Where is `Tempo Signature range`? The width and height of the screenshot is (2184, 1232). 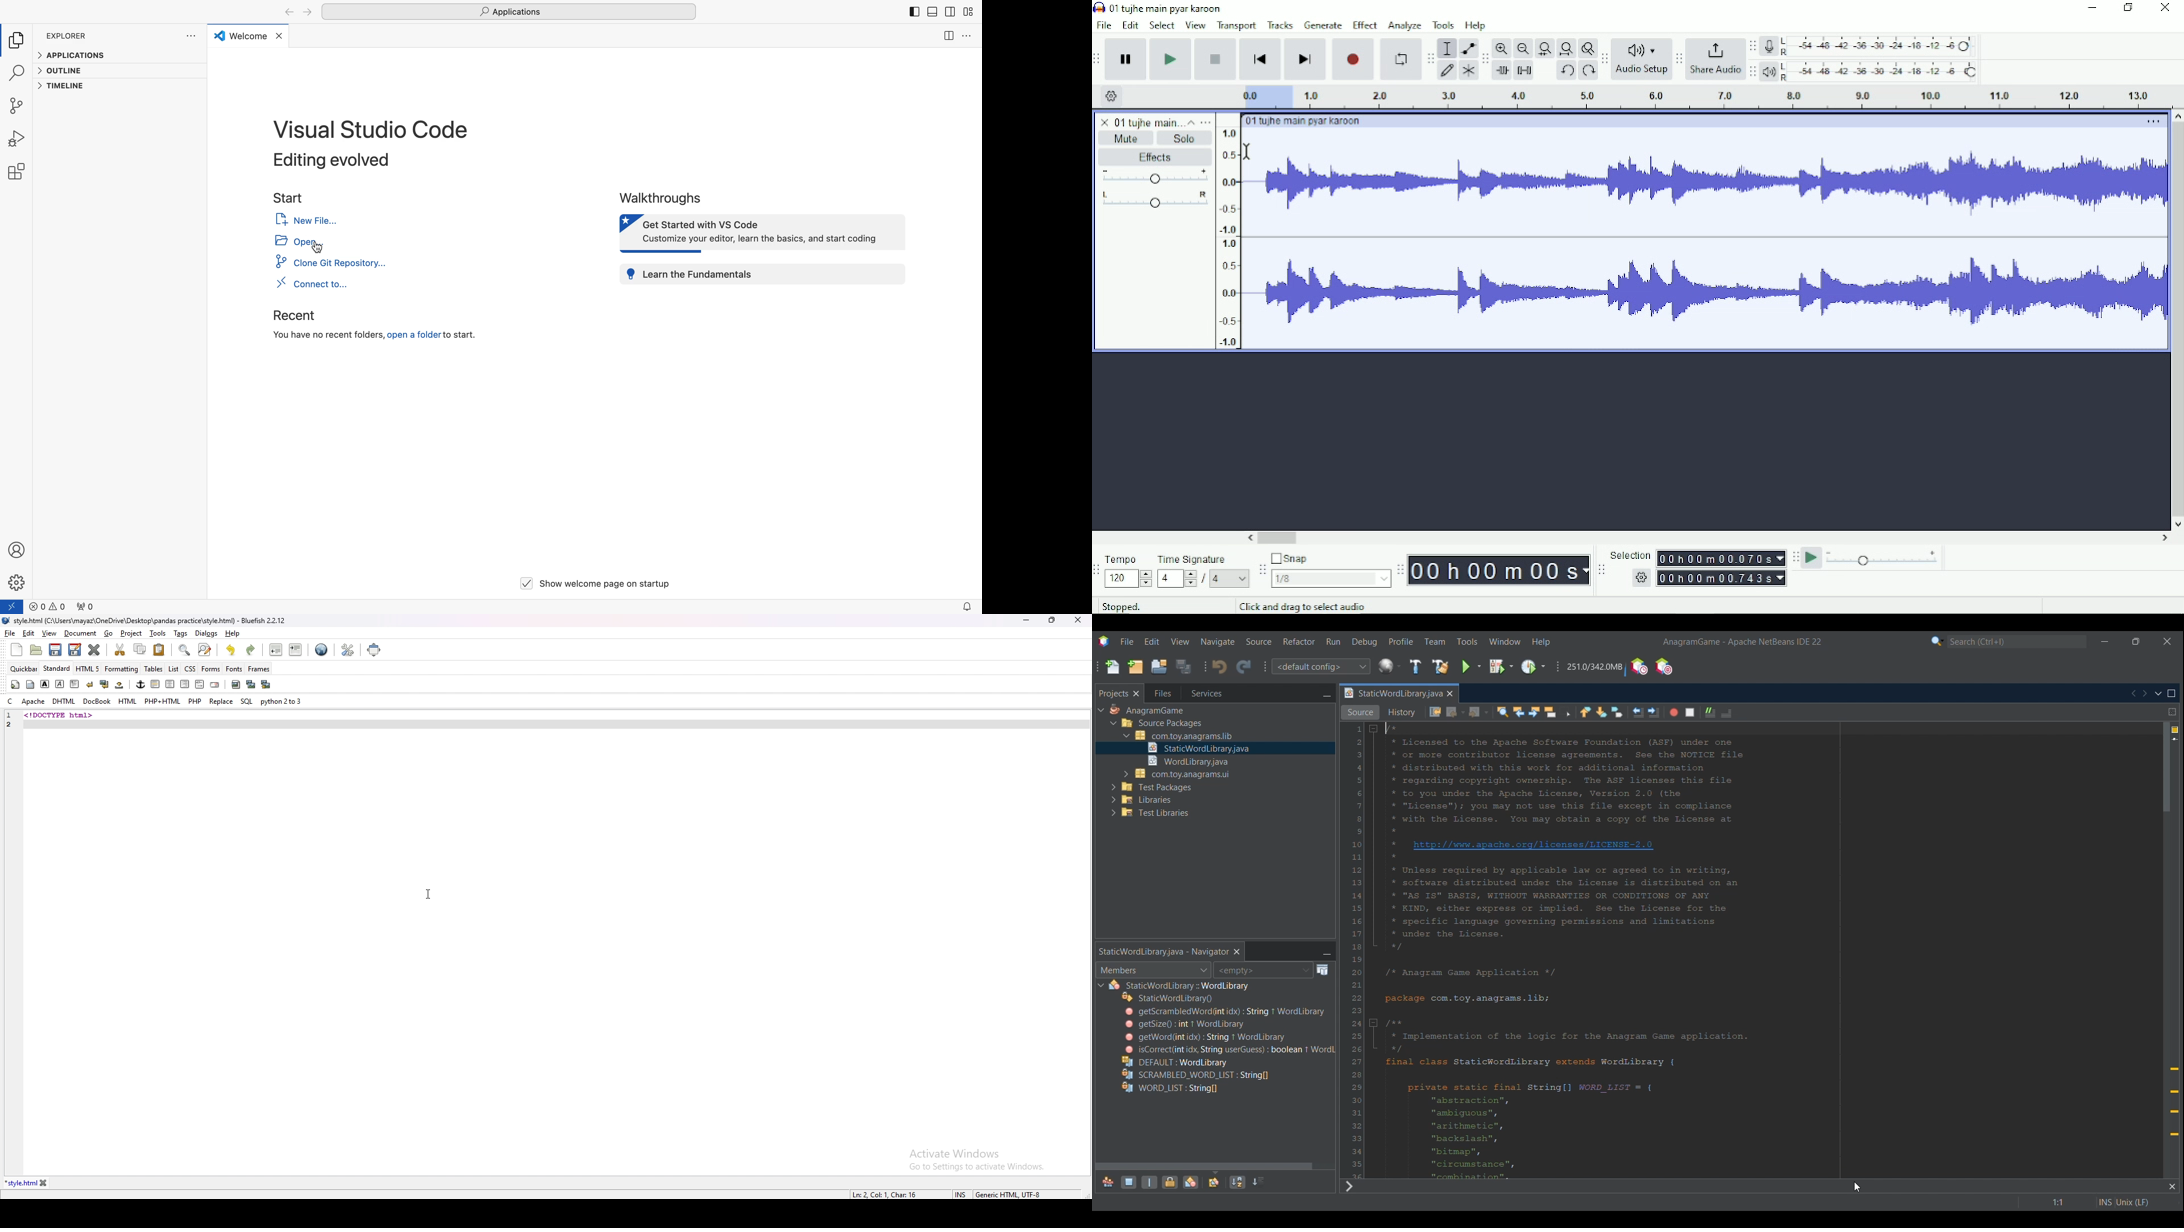
Tempo Signature range is located at coordinates (1176, 578).